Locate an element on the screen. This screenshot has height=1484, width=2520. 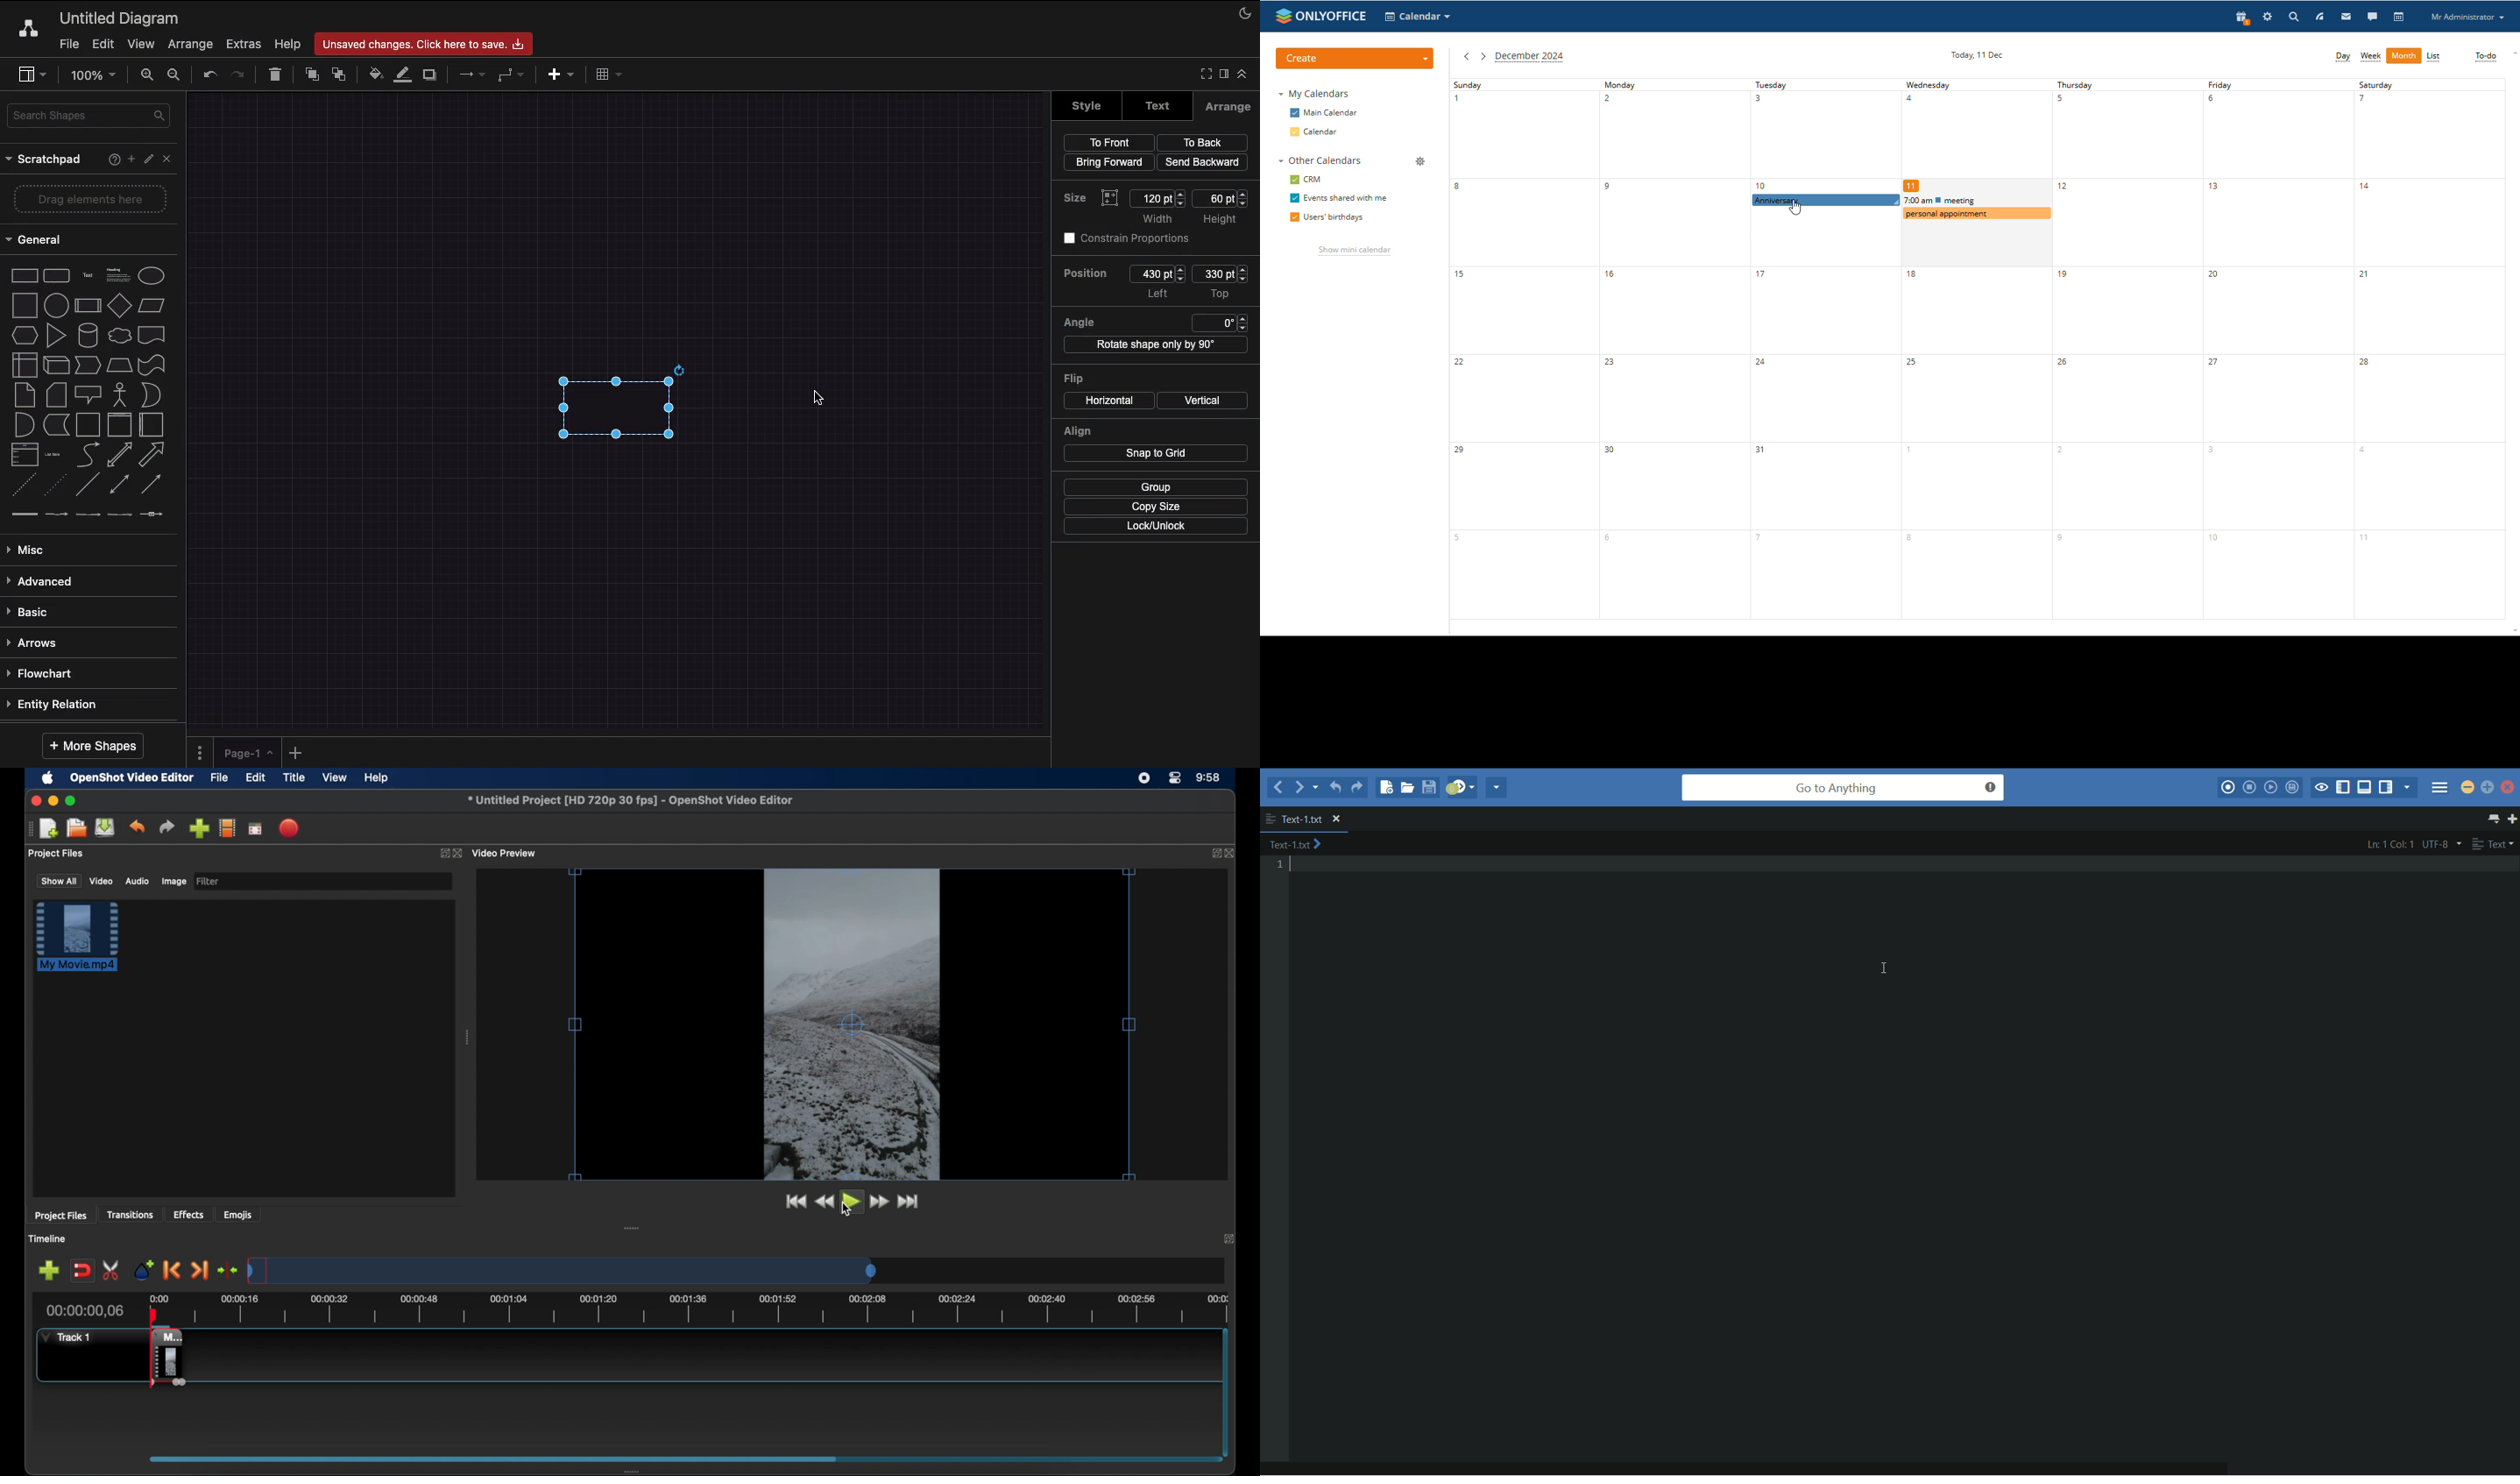
center to left is located at coordinates (646, 1227).